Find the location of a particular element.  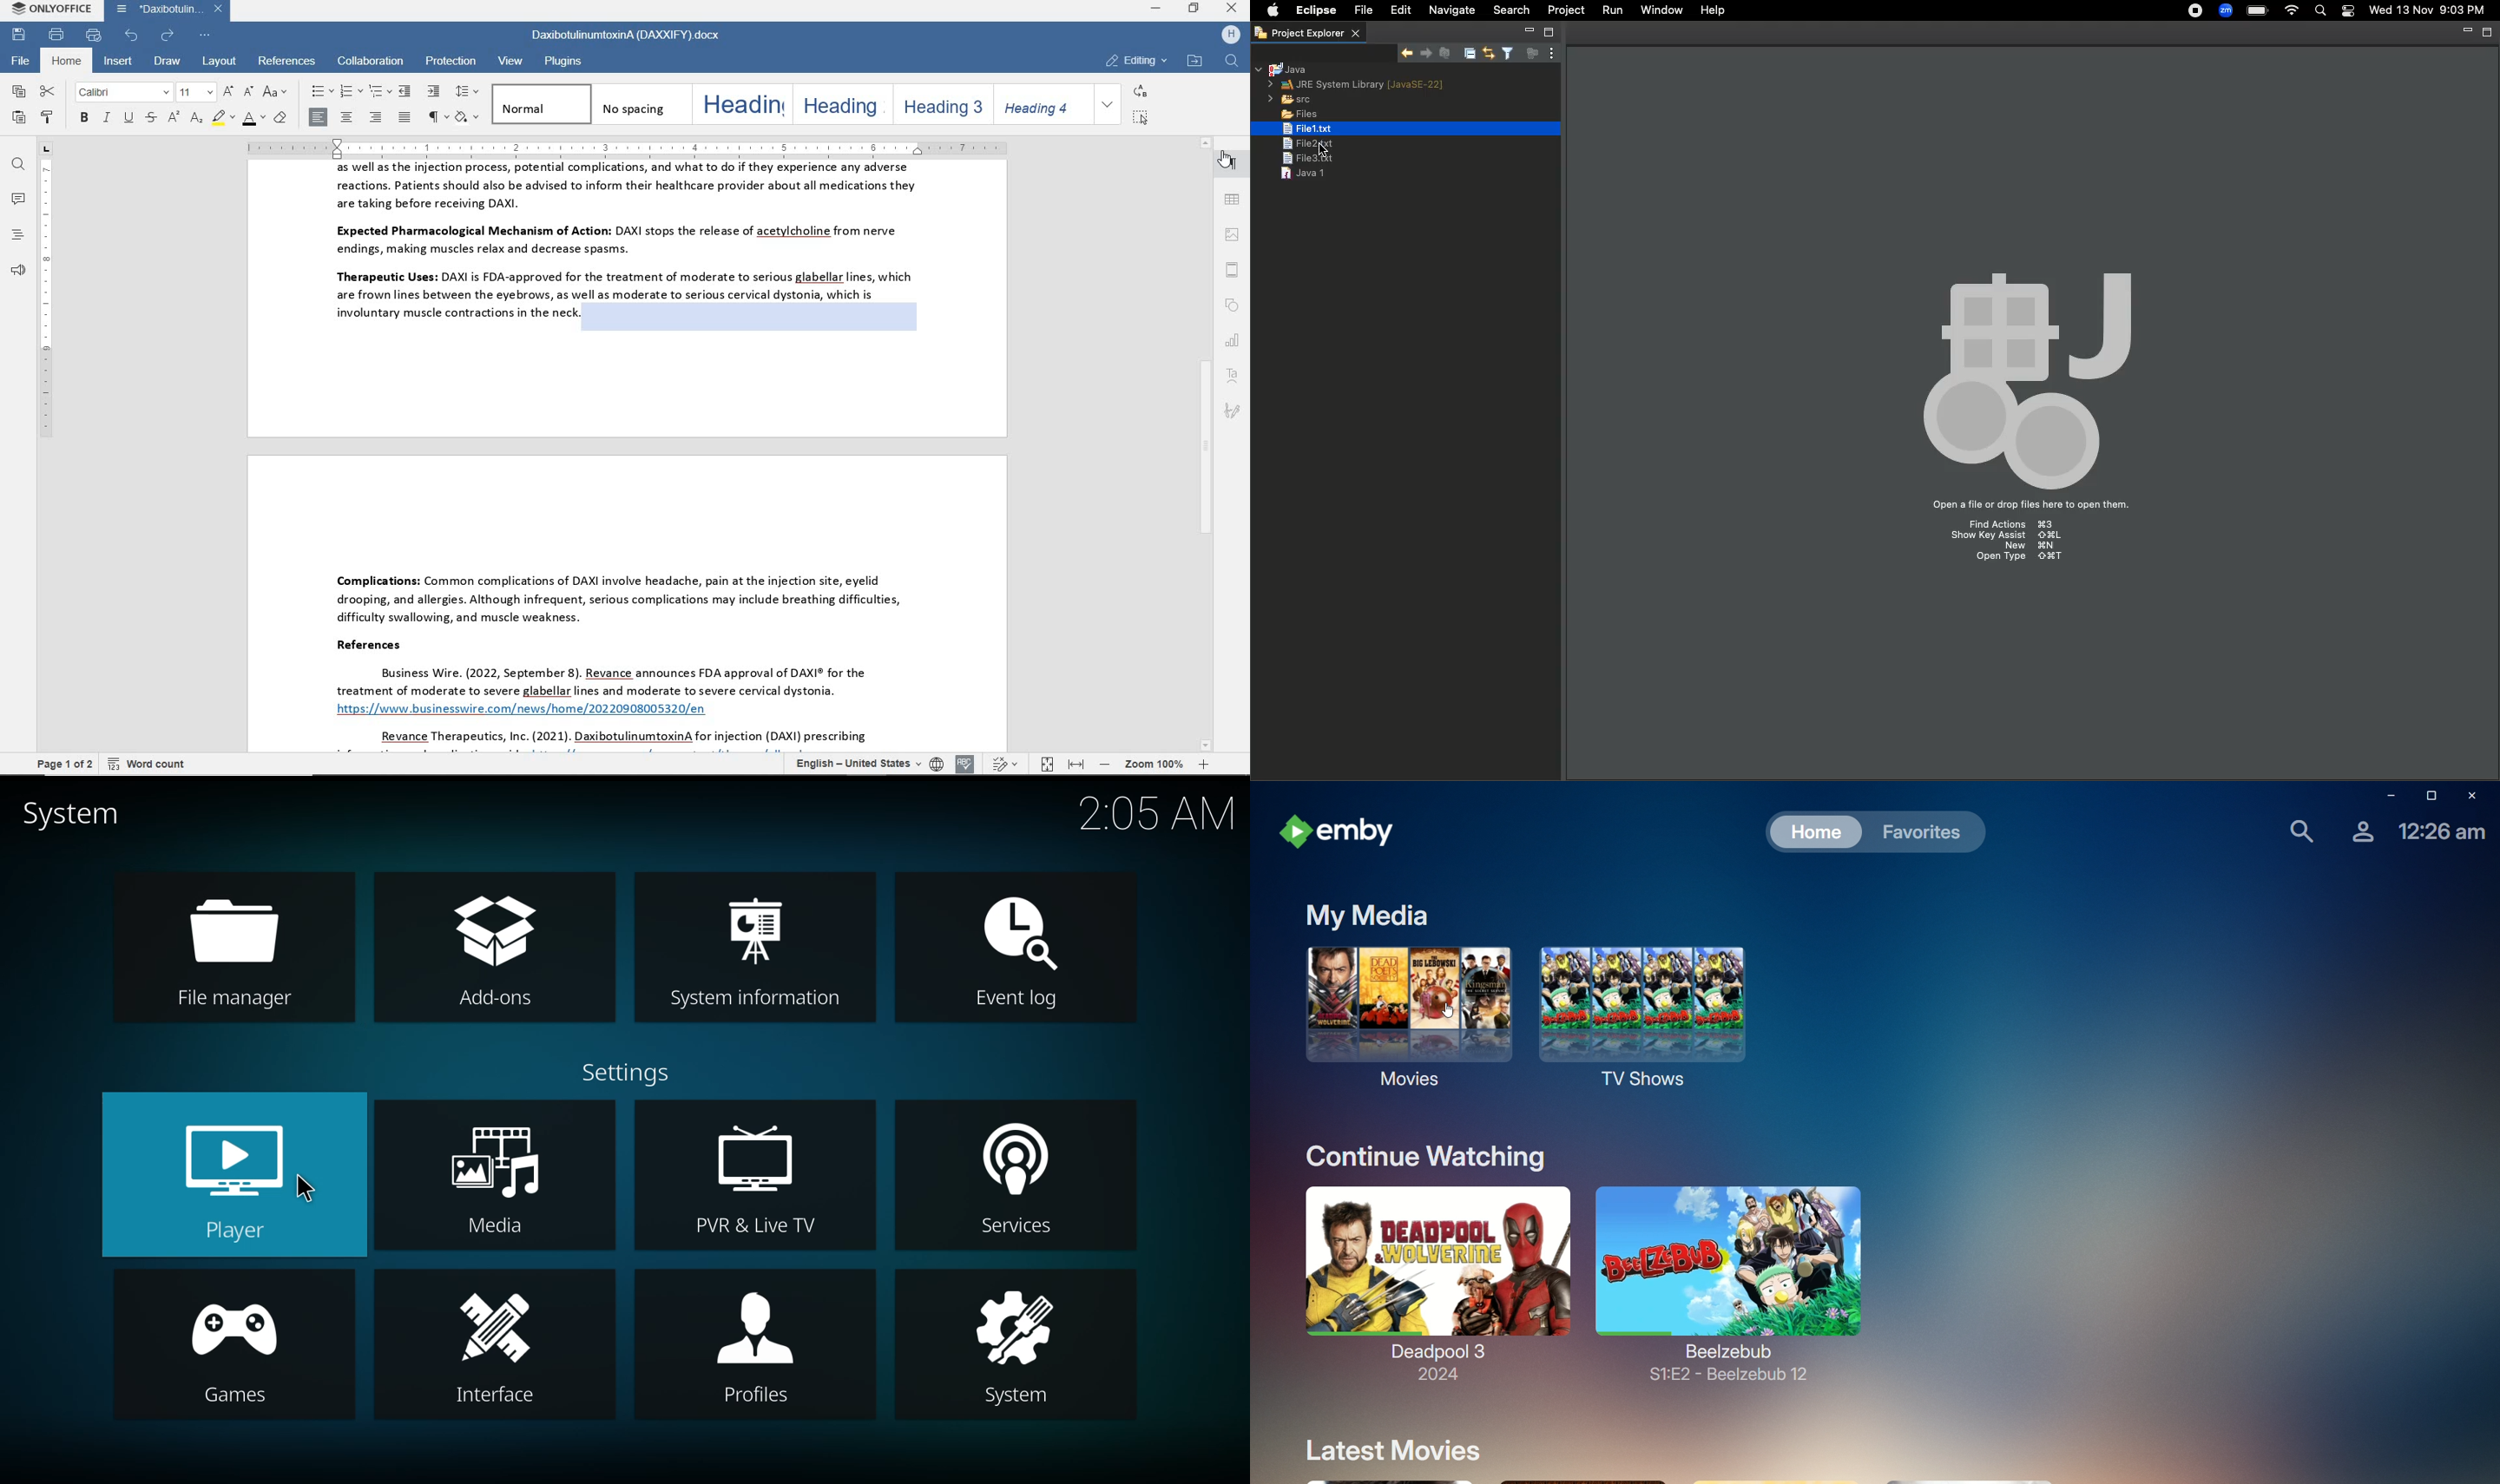

font size is located at coordinates (194, 93).